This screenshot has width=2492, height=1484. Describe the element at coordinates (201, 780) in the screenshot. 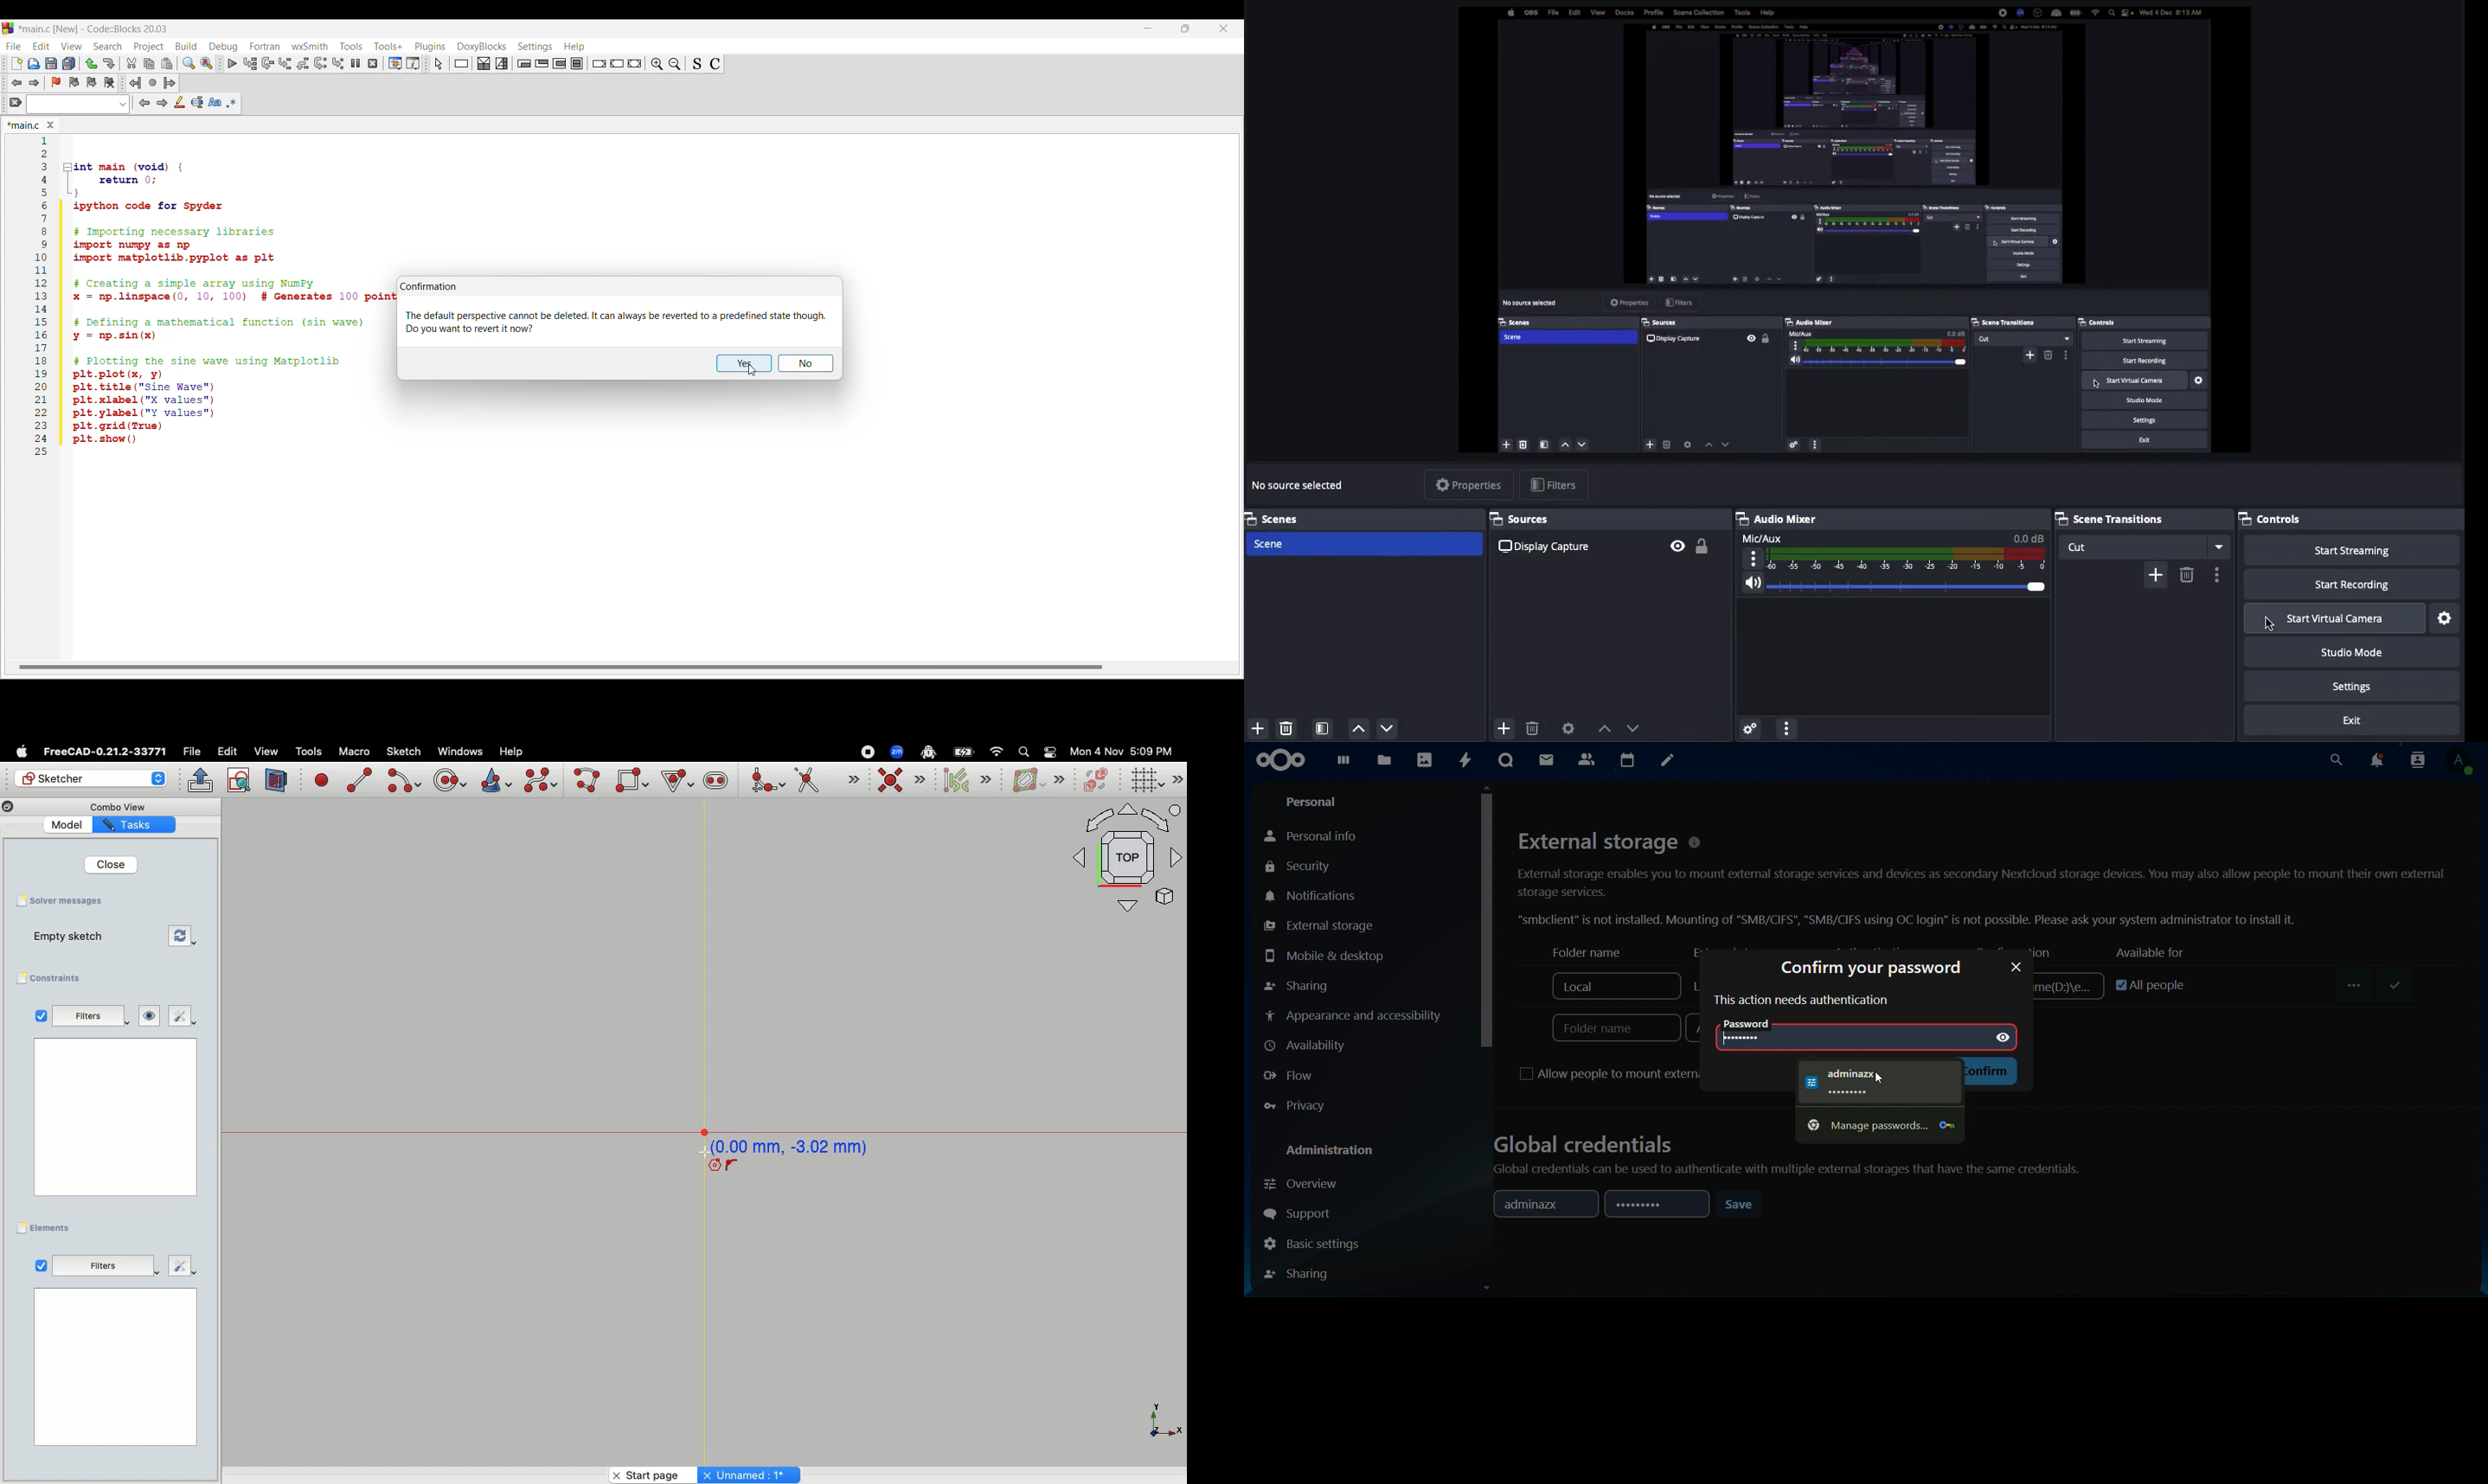

I see `Leave sketch` at that location.